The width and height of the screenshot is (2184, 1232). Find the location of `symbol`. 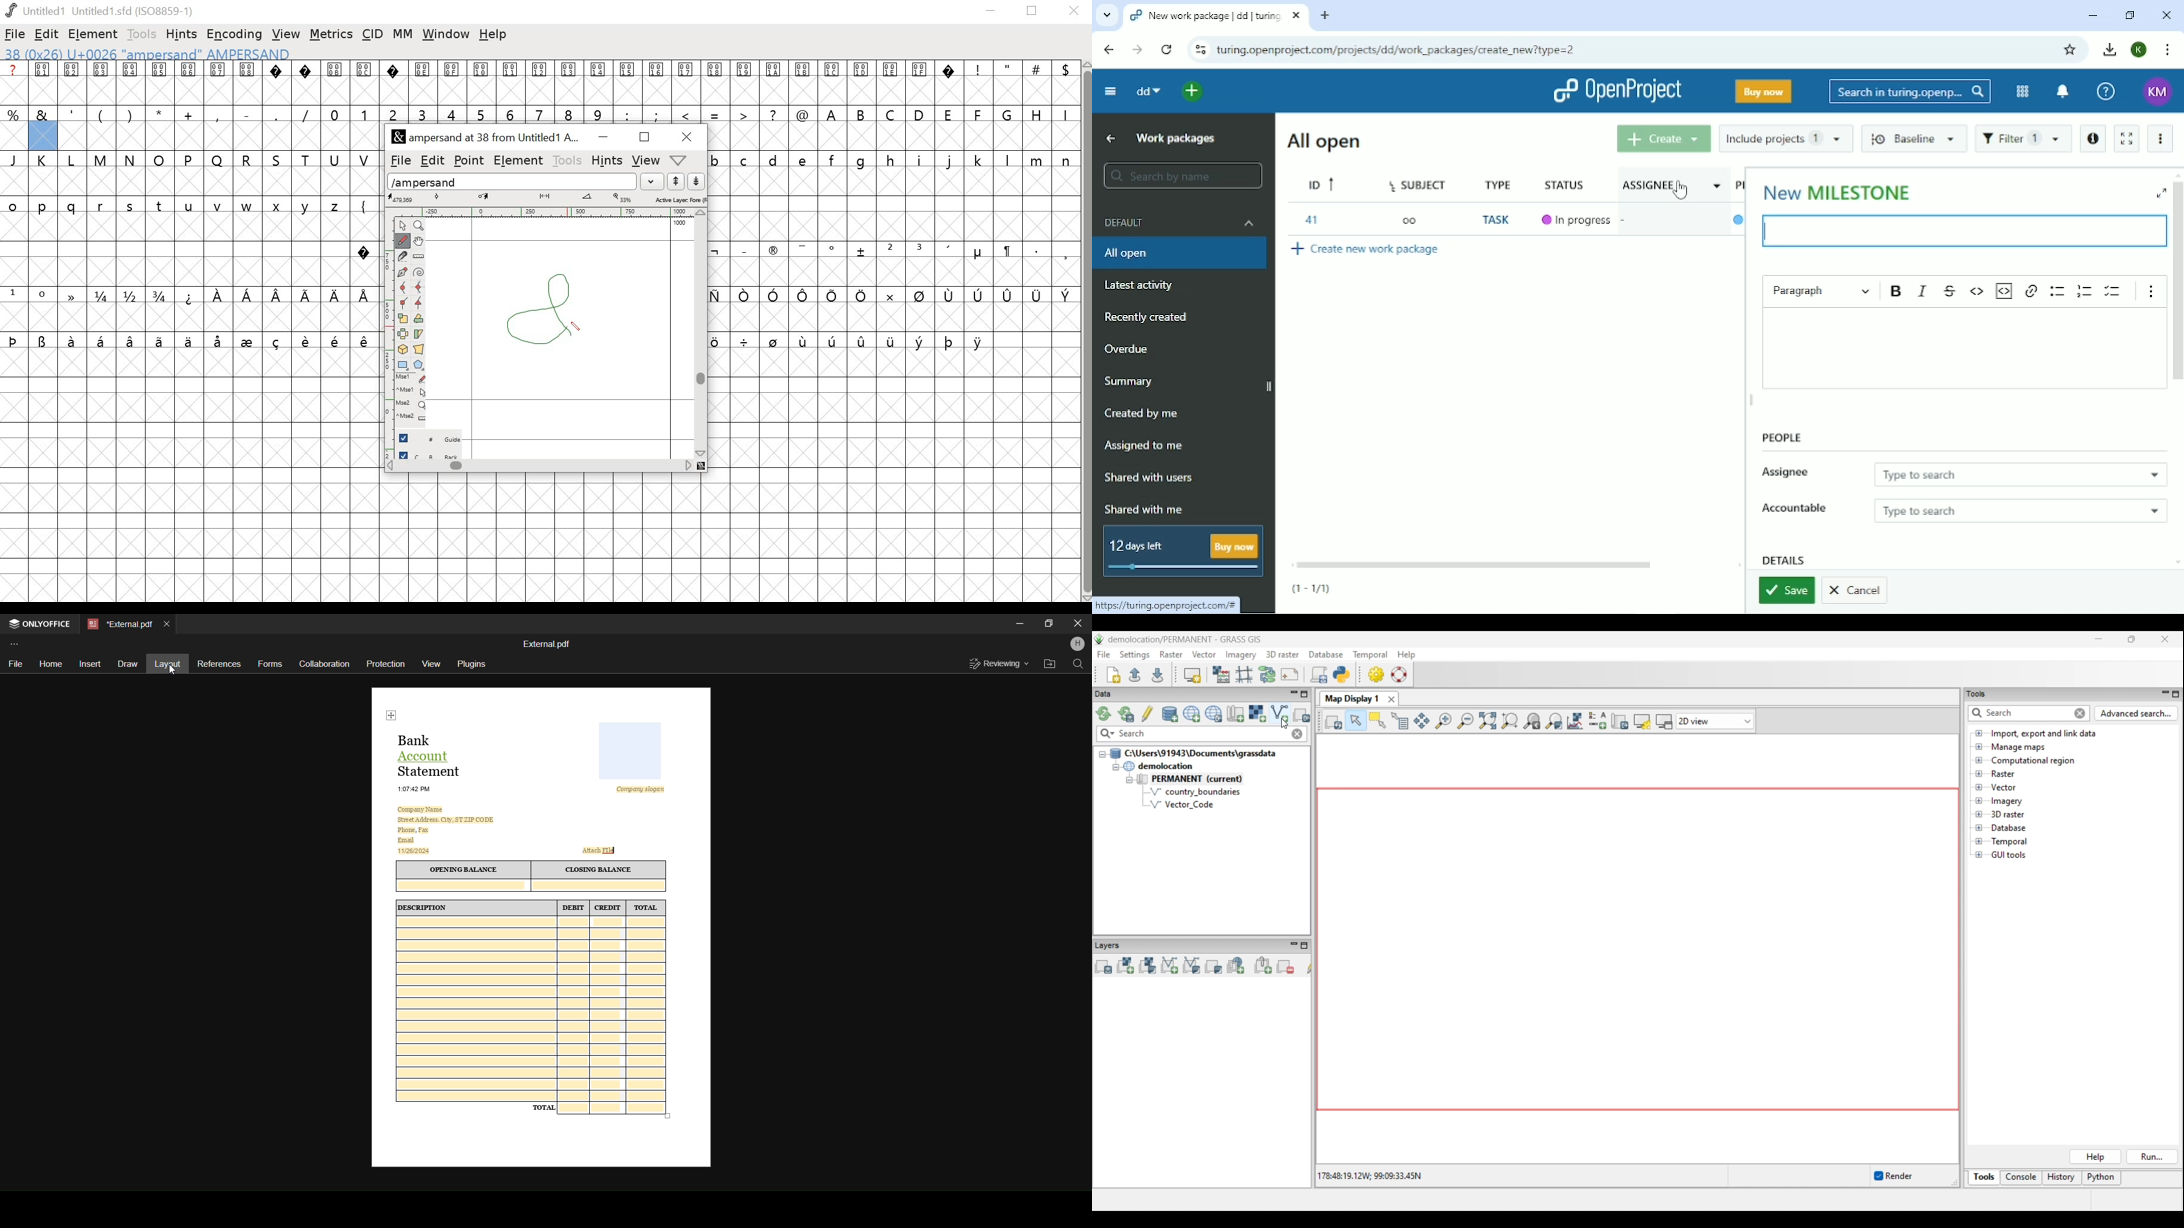

symbol is located at coordinates (1065, 295).